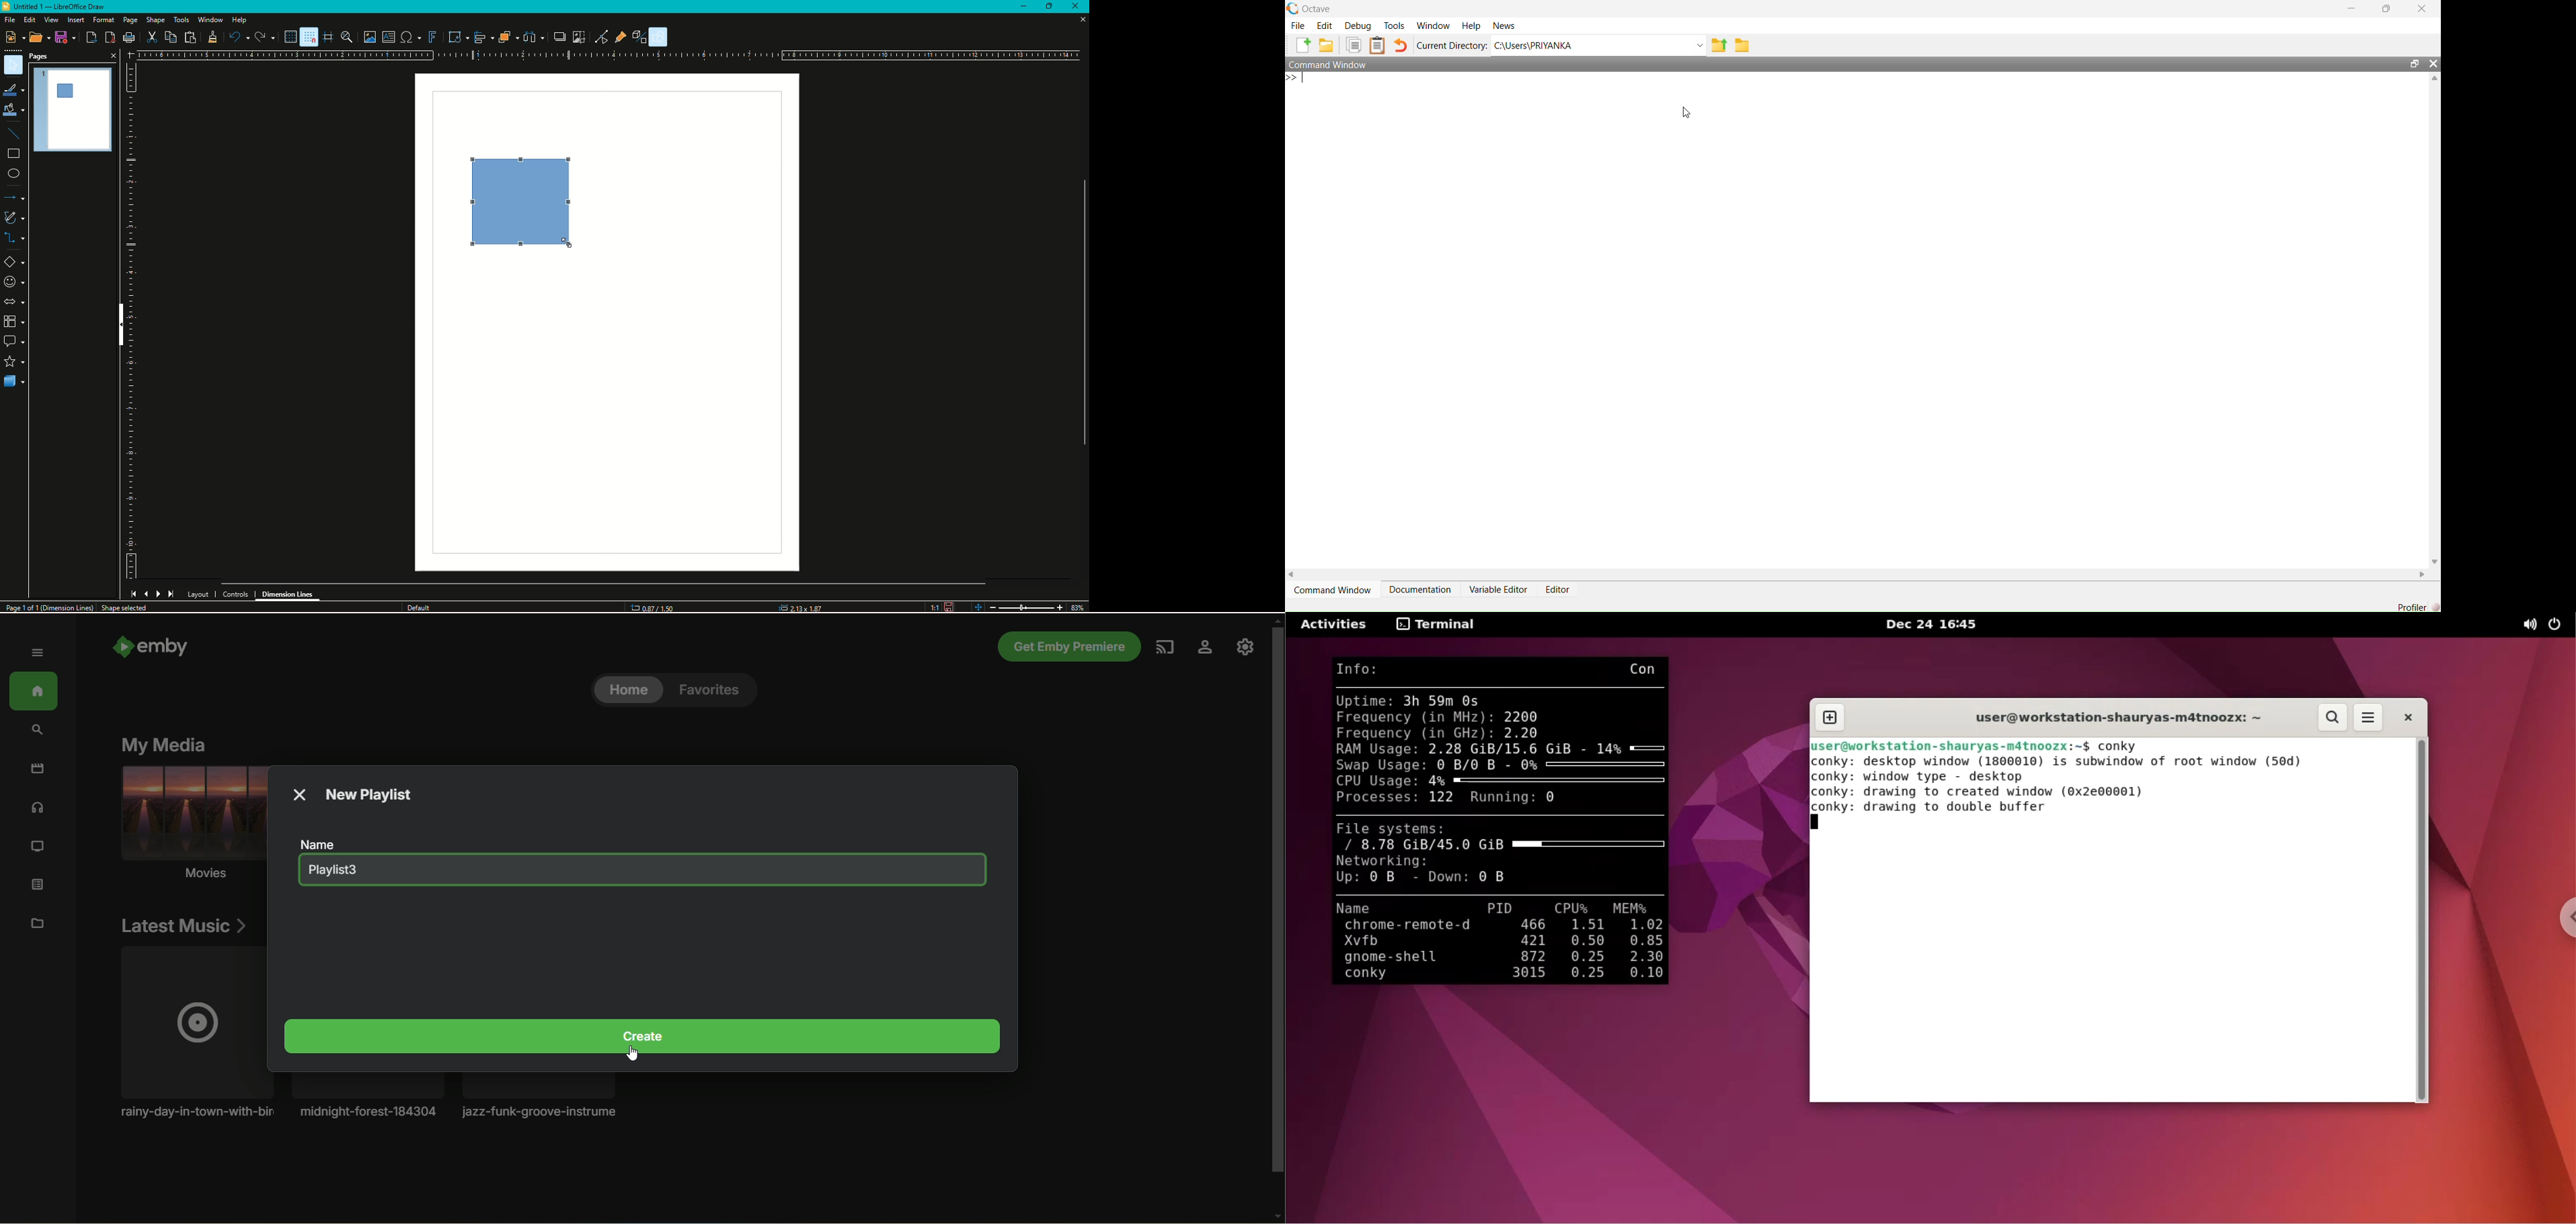 This screenshot has height=1232, width=2576. I want to click on Close, so click(2432, 65).